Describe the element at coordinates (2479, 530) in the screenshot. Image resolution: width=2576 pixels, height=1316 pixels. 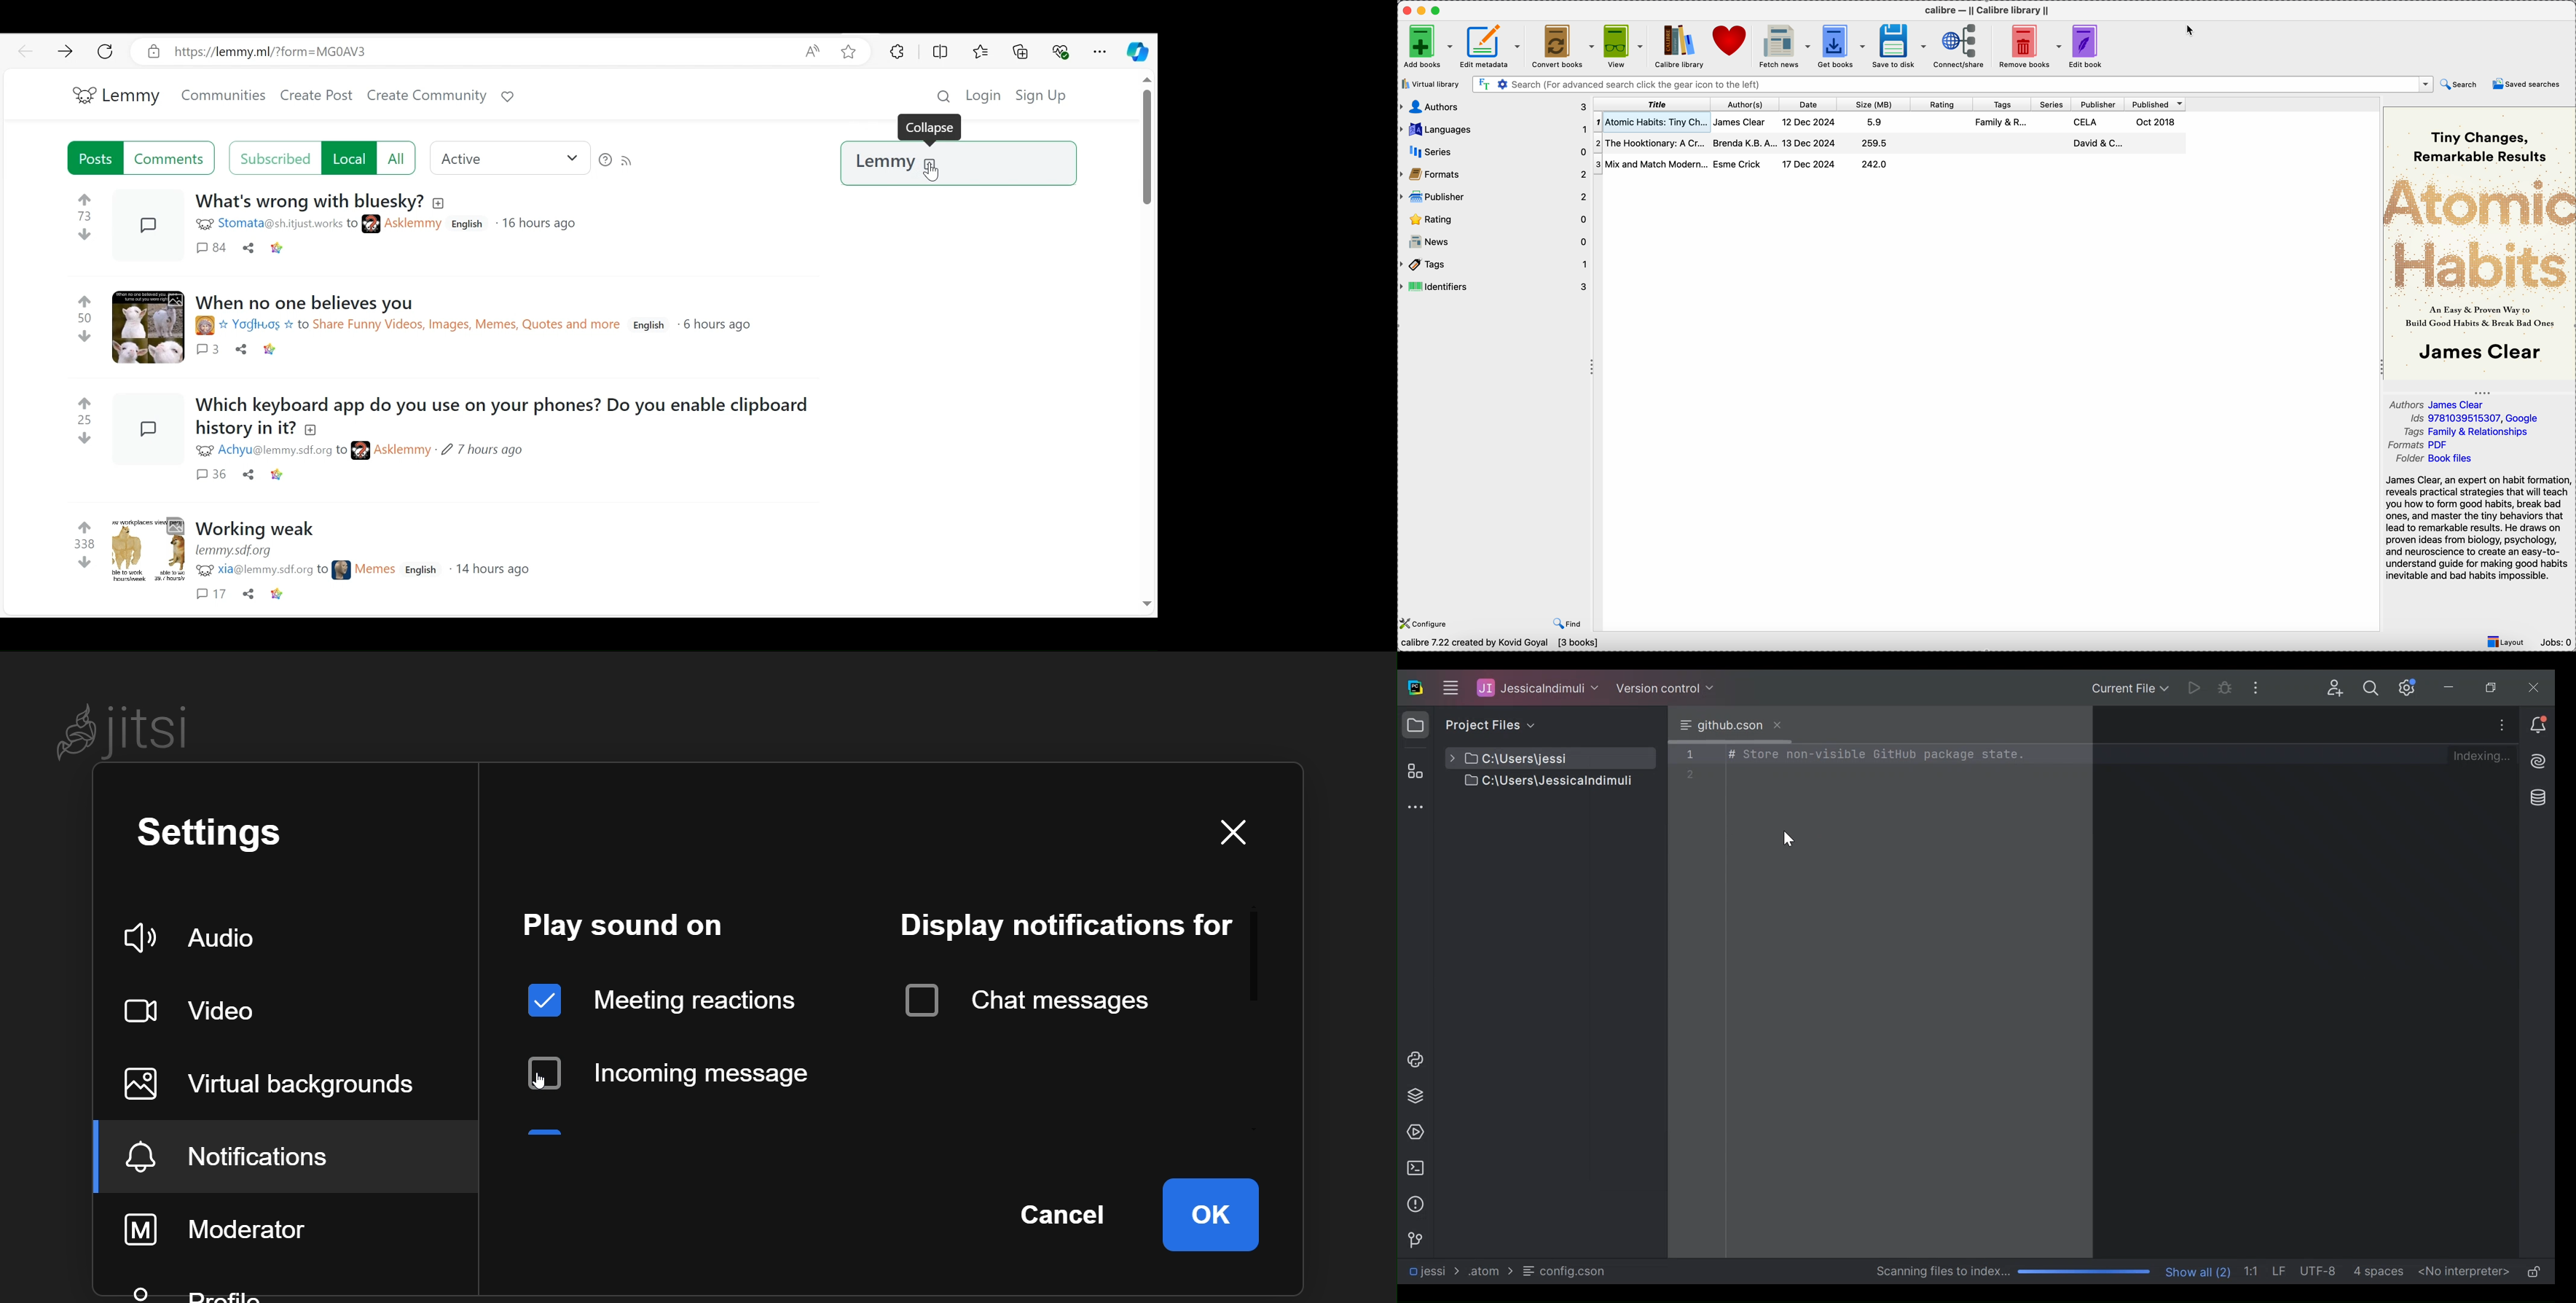
I see `synopsis` at that location.